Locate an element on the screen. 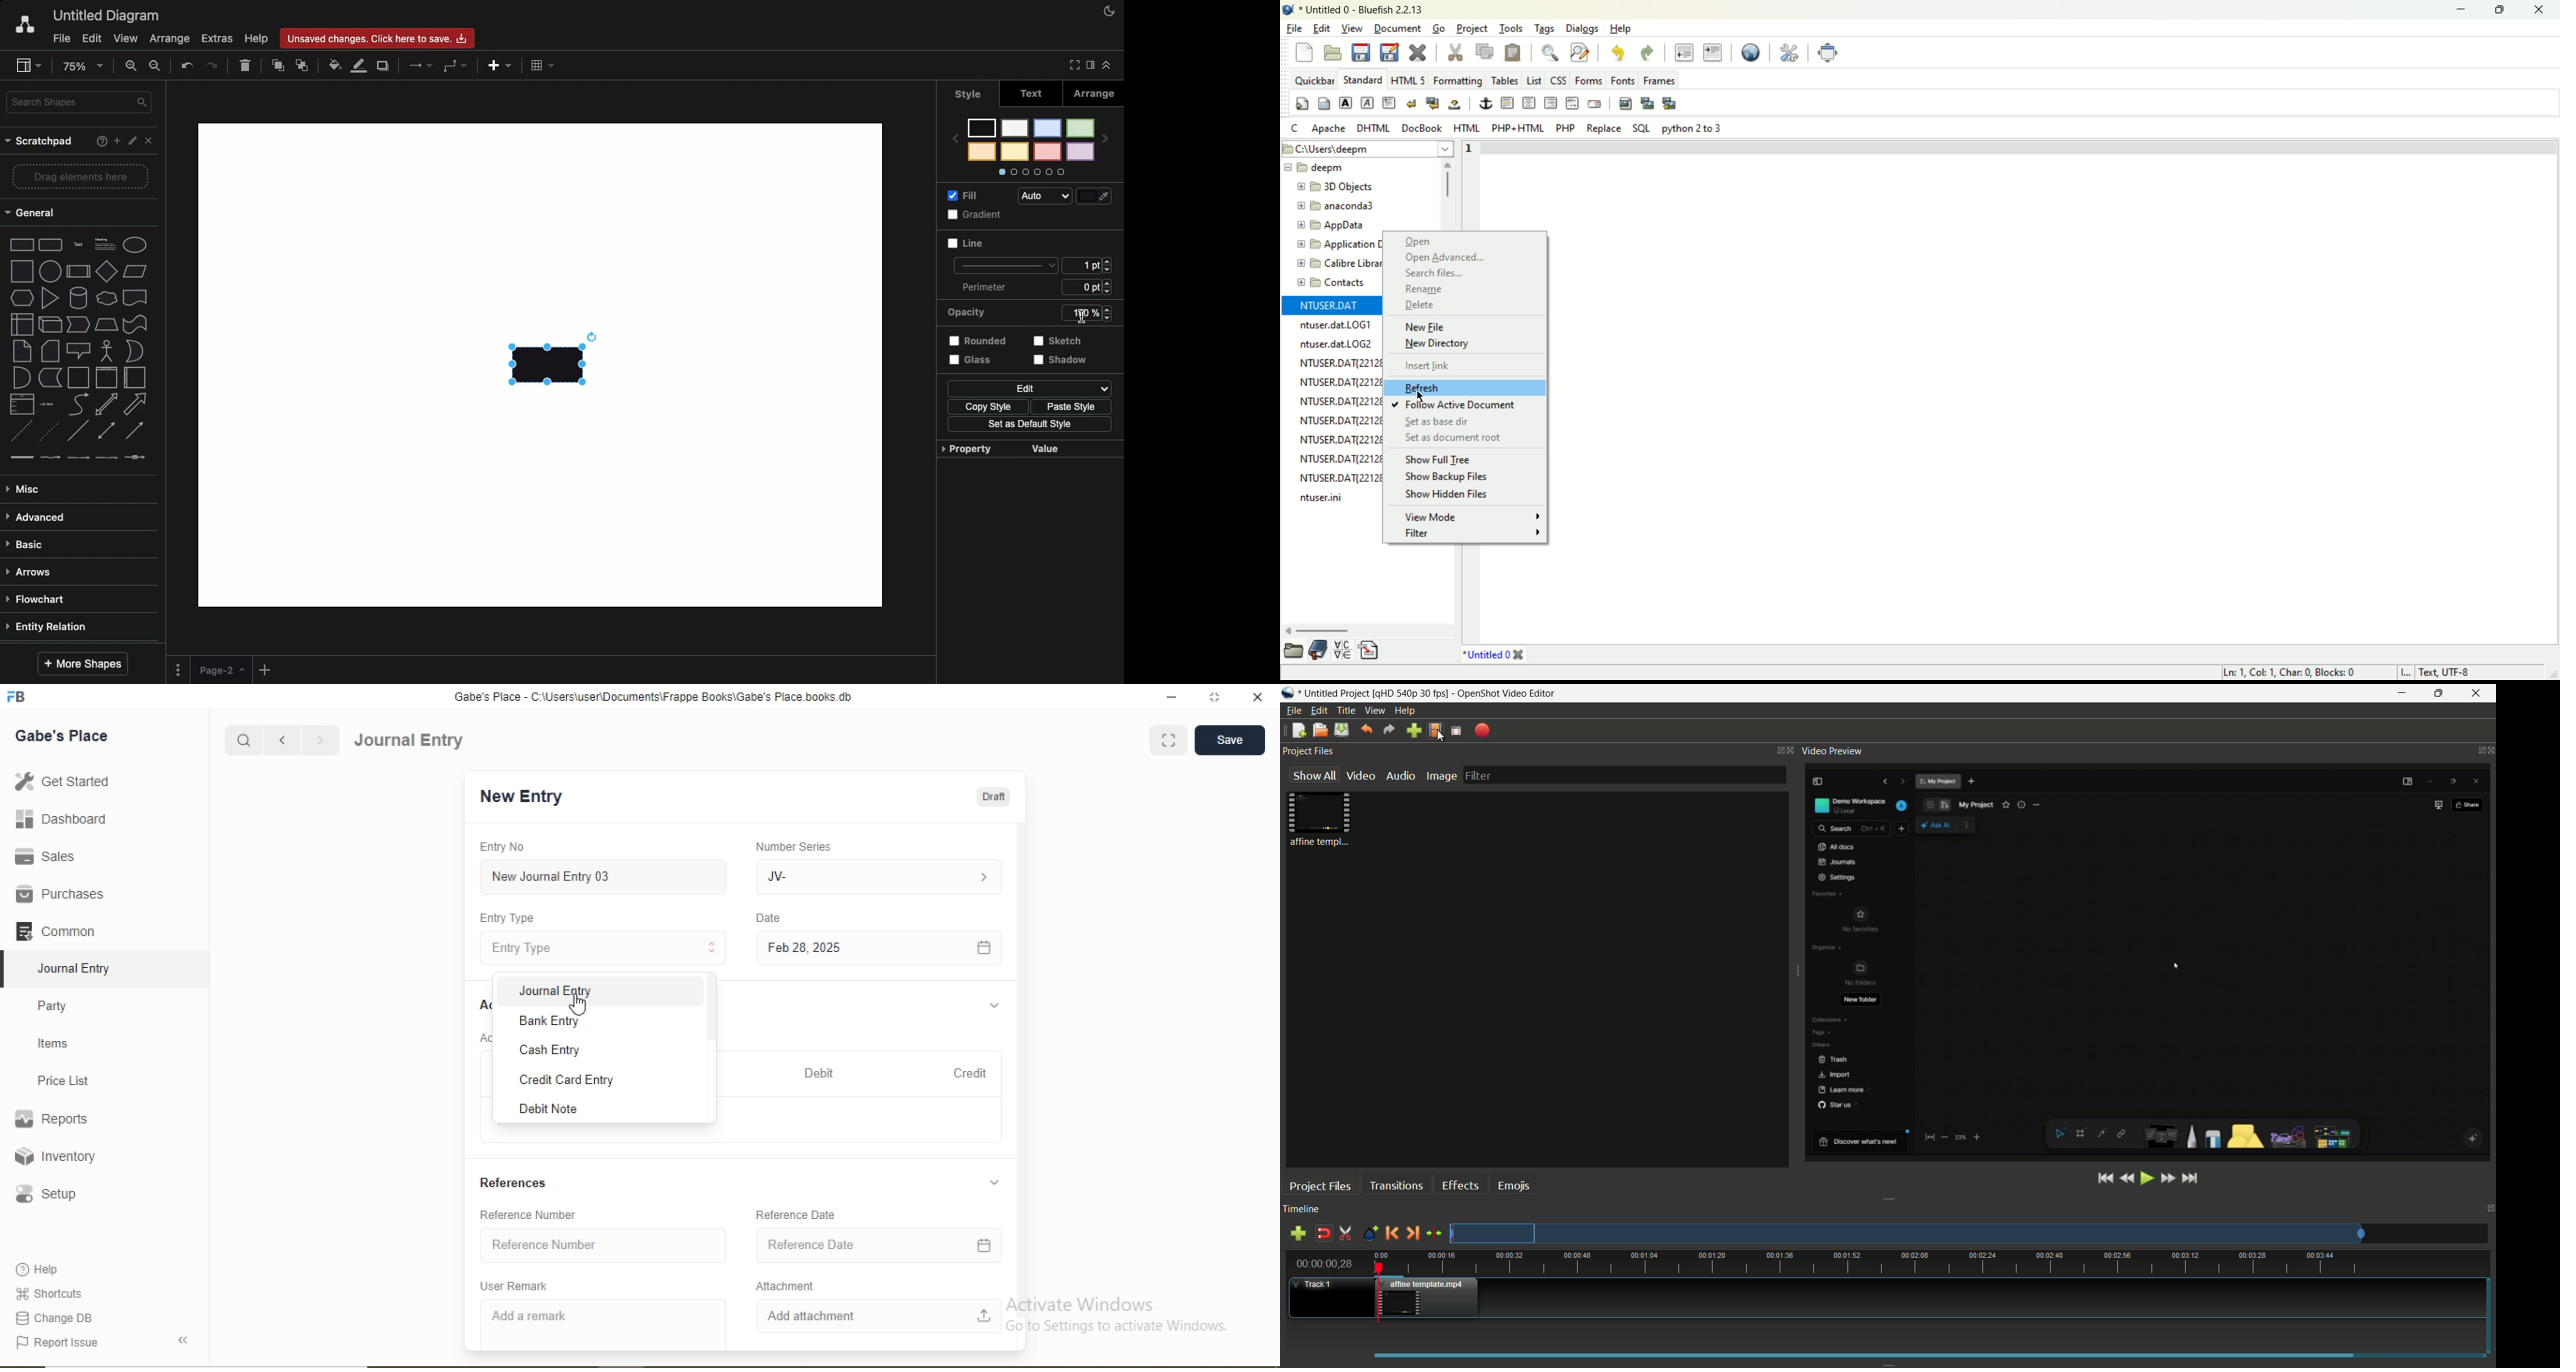 The width and height of the screenshot is (2576, 1372). Items is located at coordinates (53, 1043).